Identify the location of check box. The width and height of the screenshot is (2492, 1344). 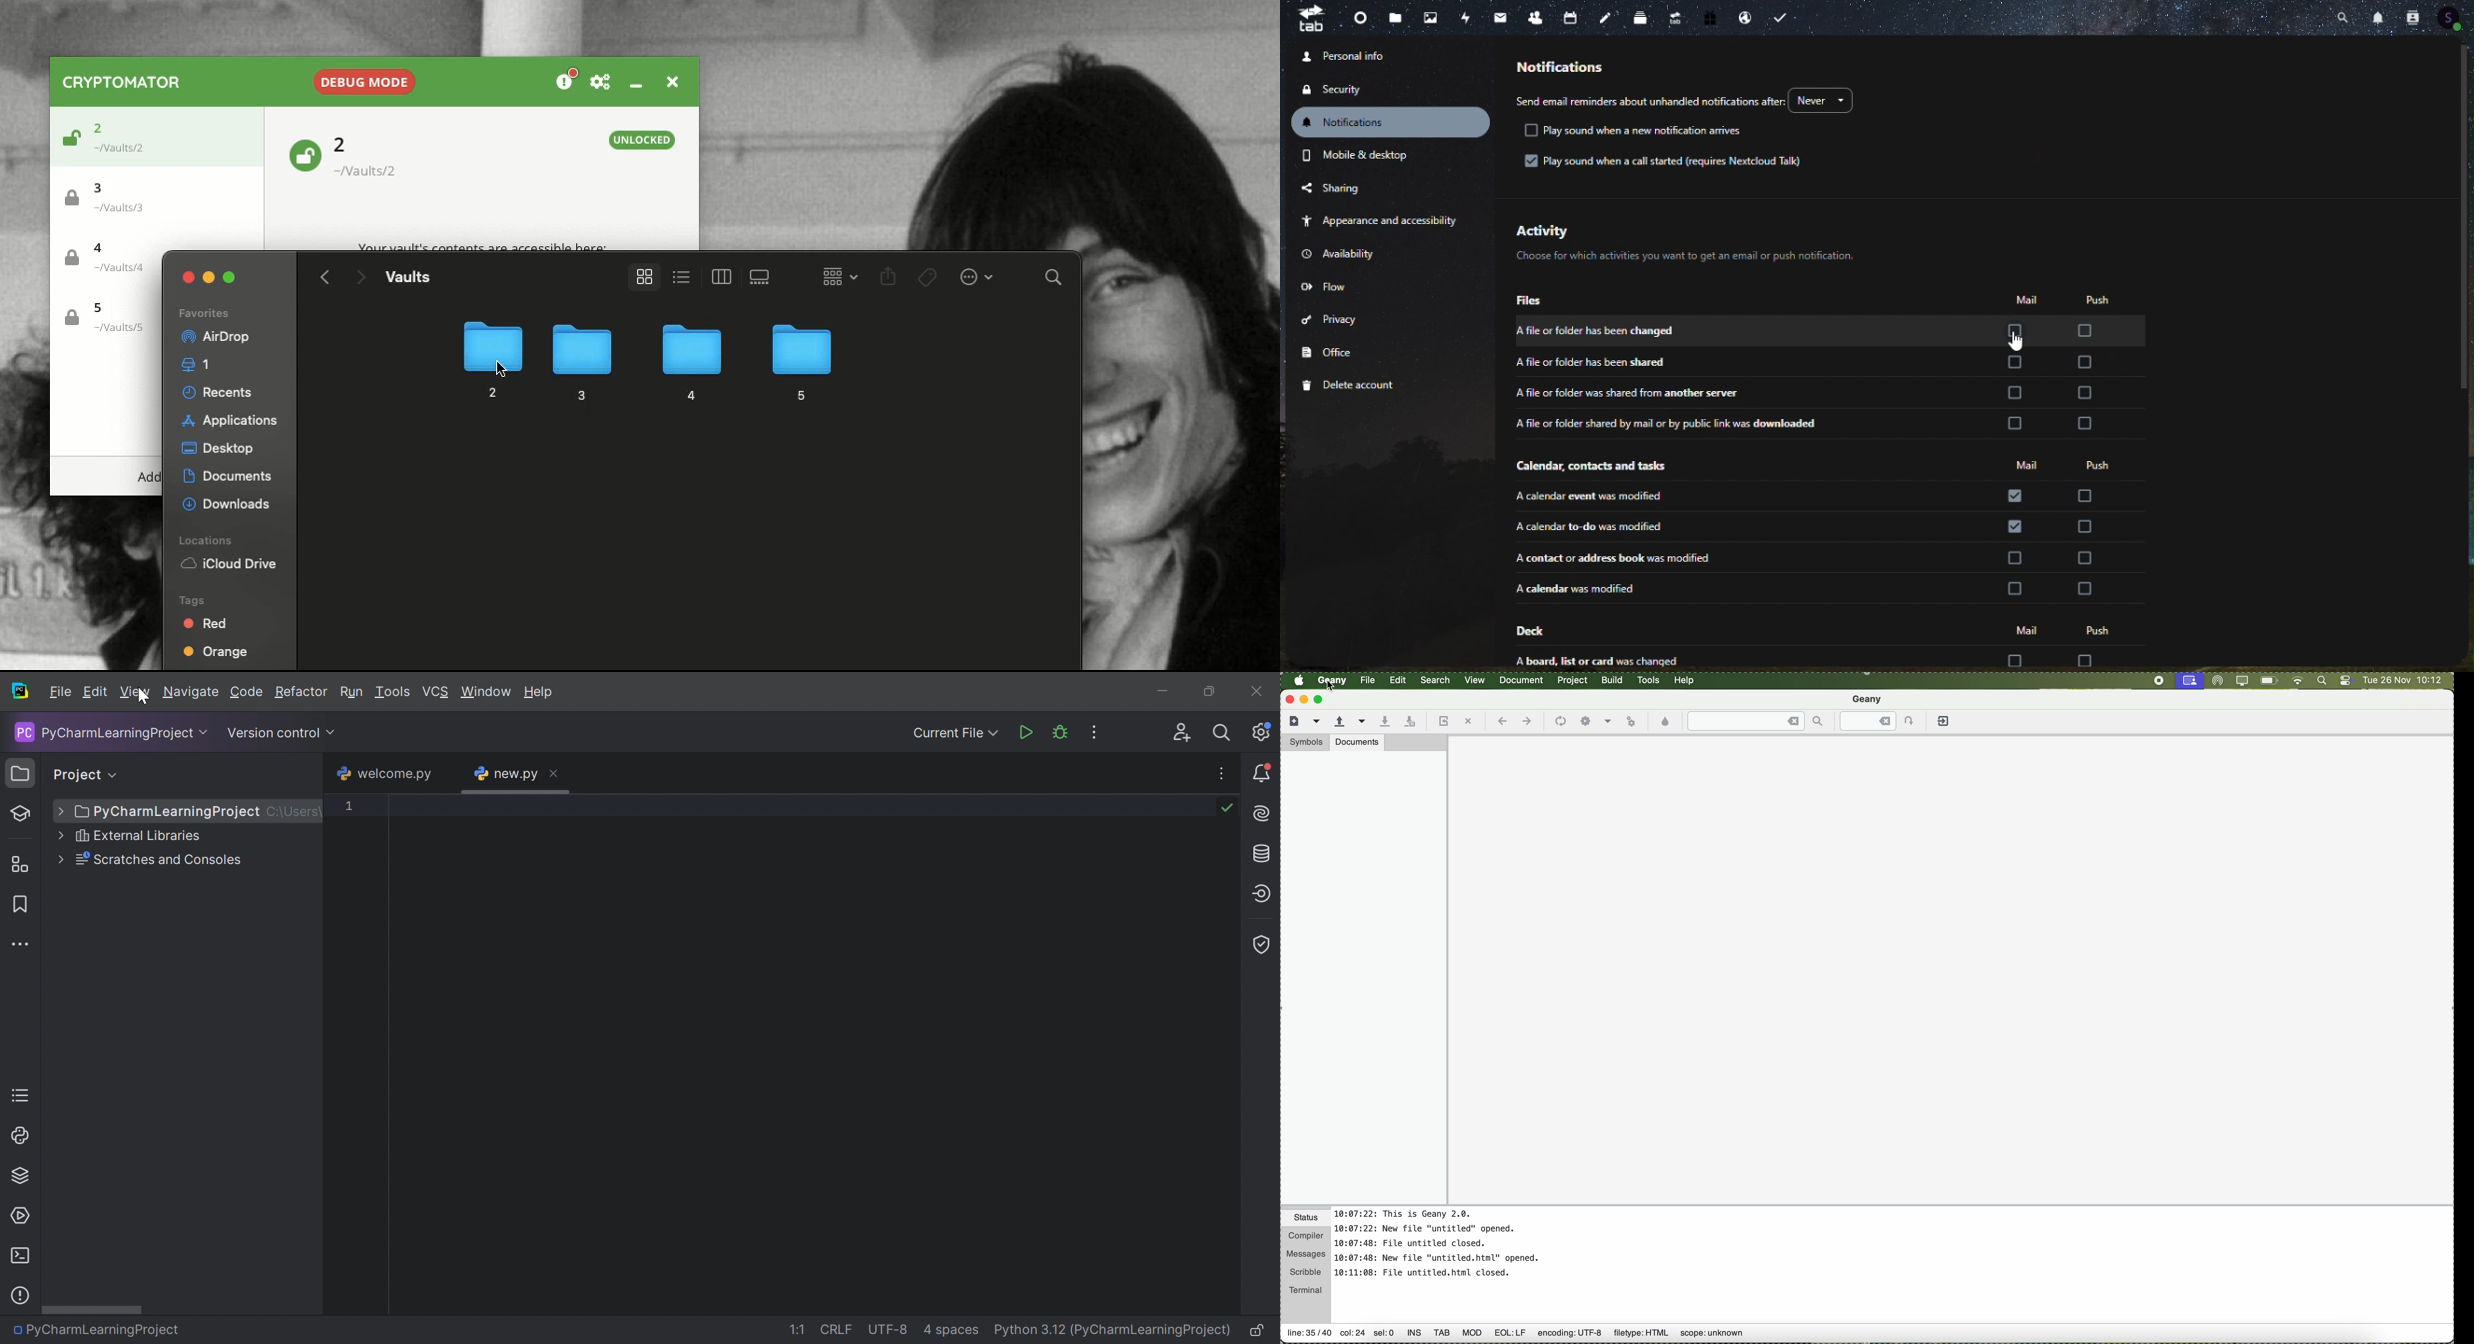
(2018, 425).